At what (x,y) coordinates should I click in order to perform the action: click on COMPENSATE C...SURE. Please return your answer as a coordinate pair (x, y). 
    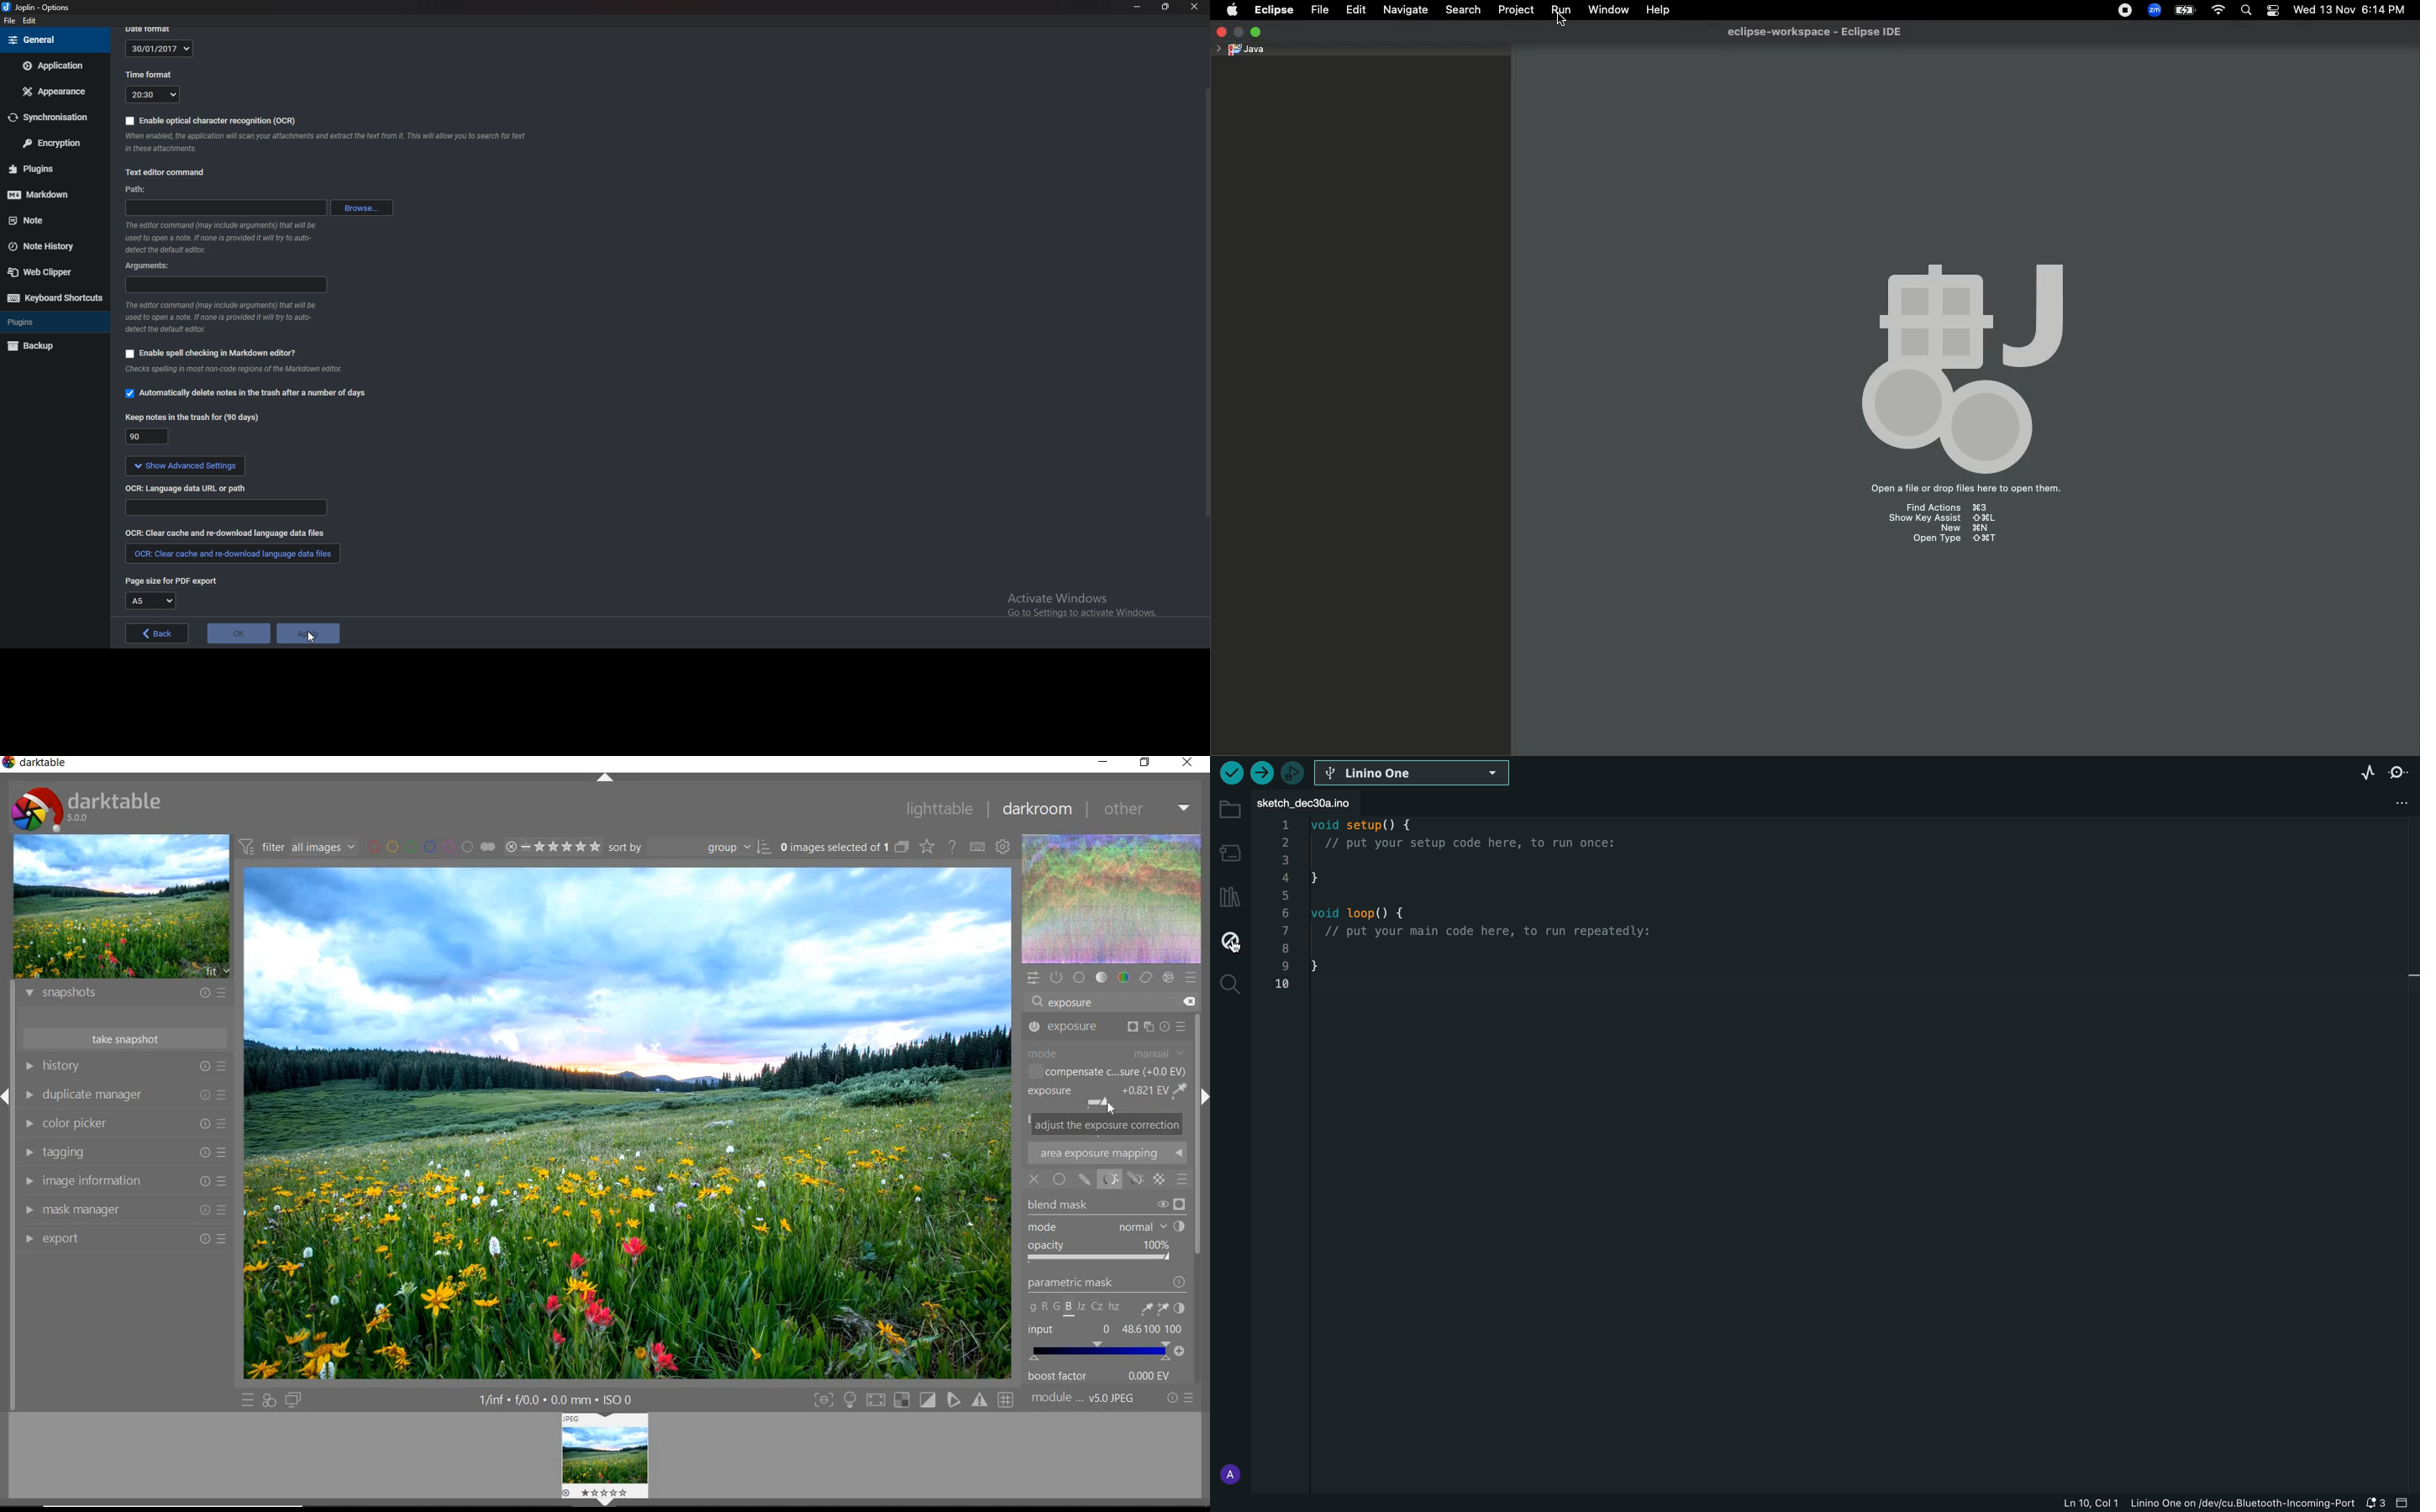
    Looking at the image, I should click on (1104, 1072).